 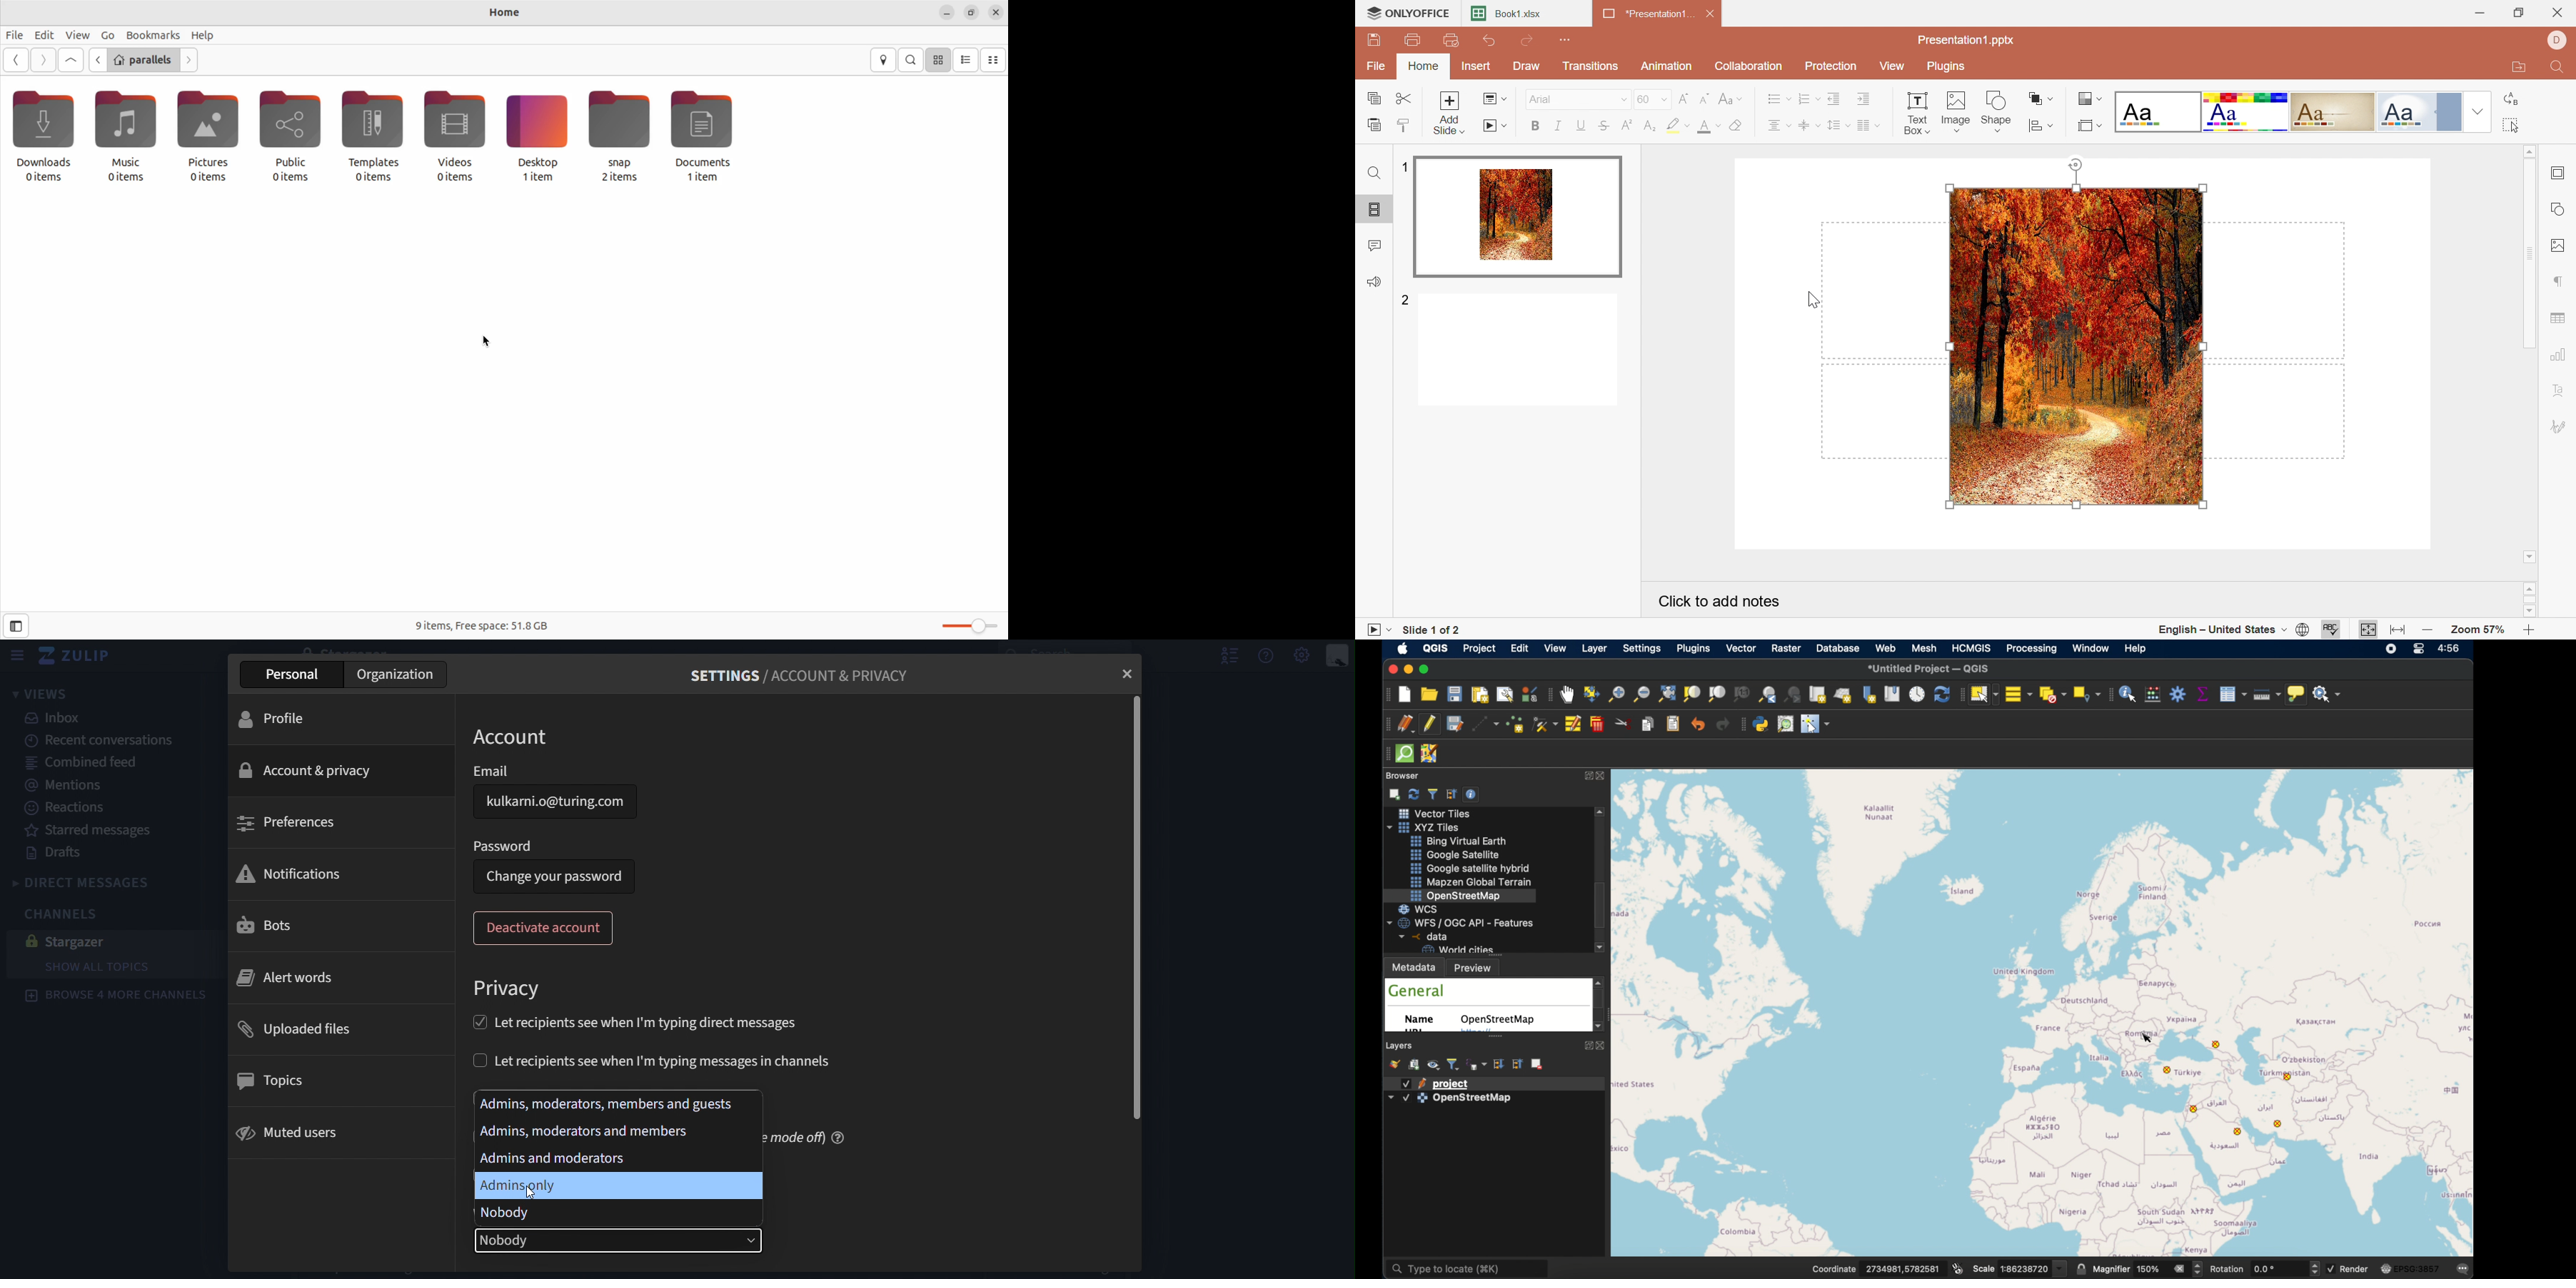 I want to click on Minimize, so click(x=2479, y=13).